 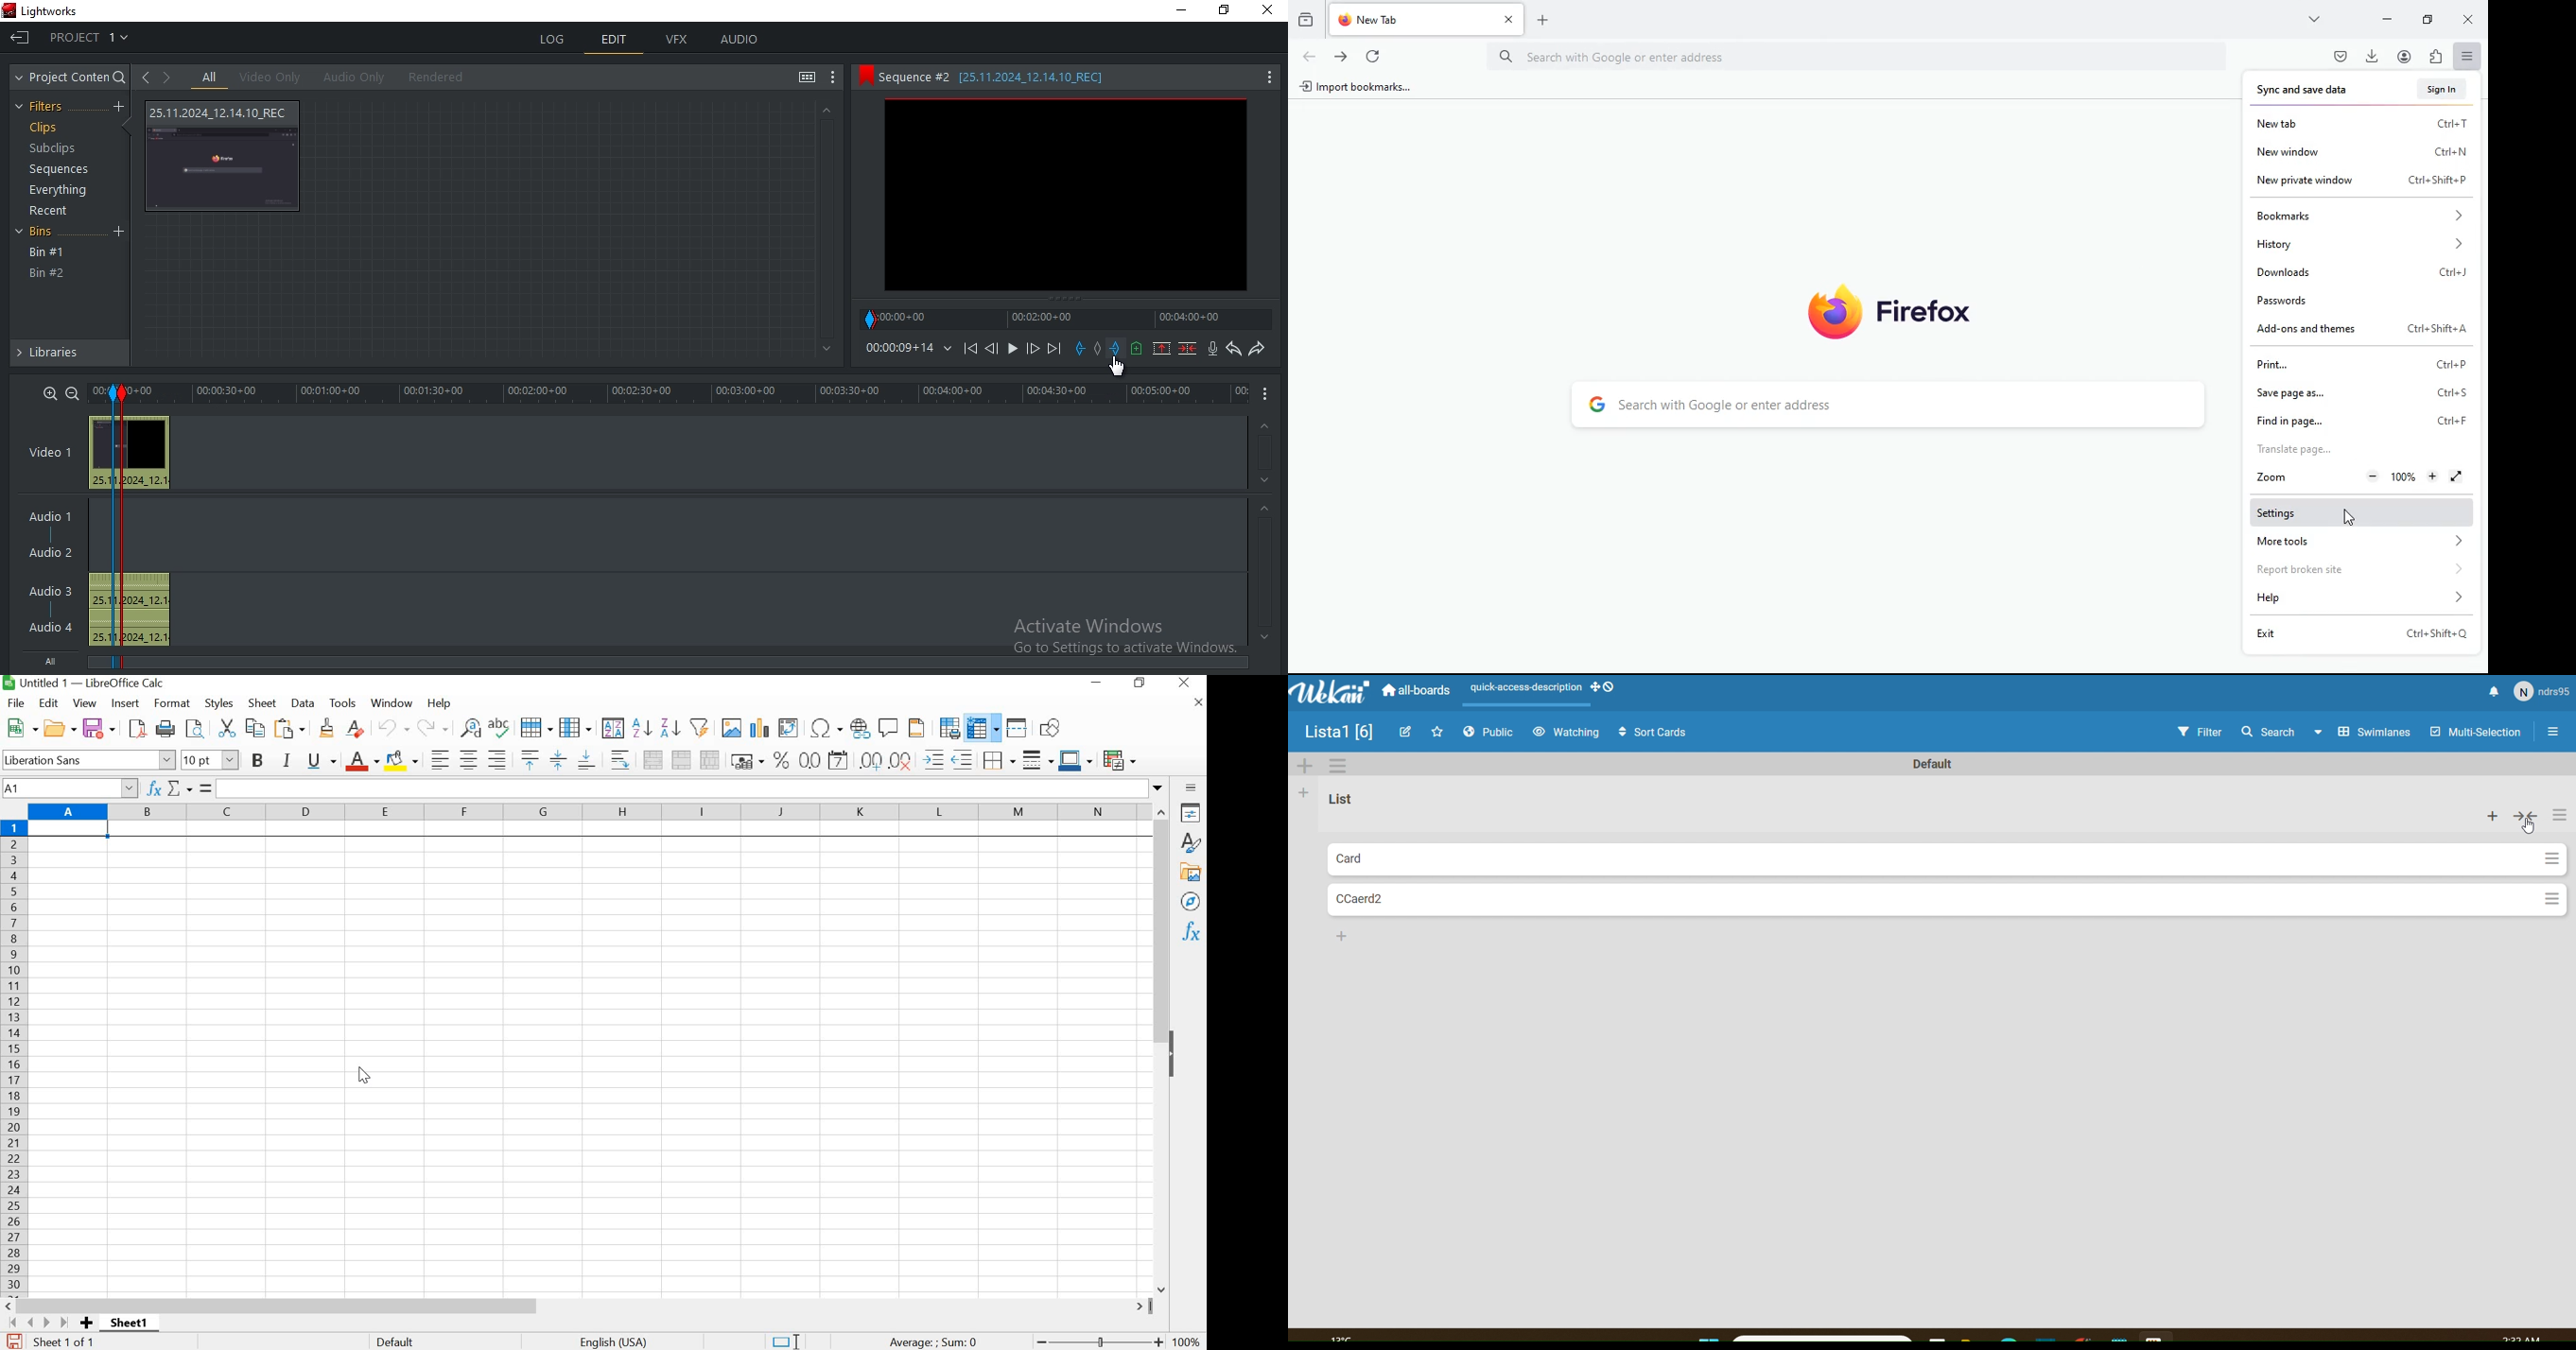 I want to click on WRAP TEXT, so click(x=618, y=759).